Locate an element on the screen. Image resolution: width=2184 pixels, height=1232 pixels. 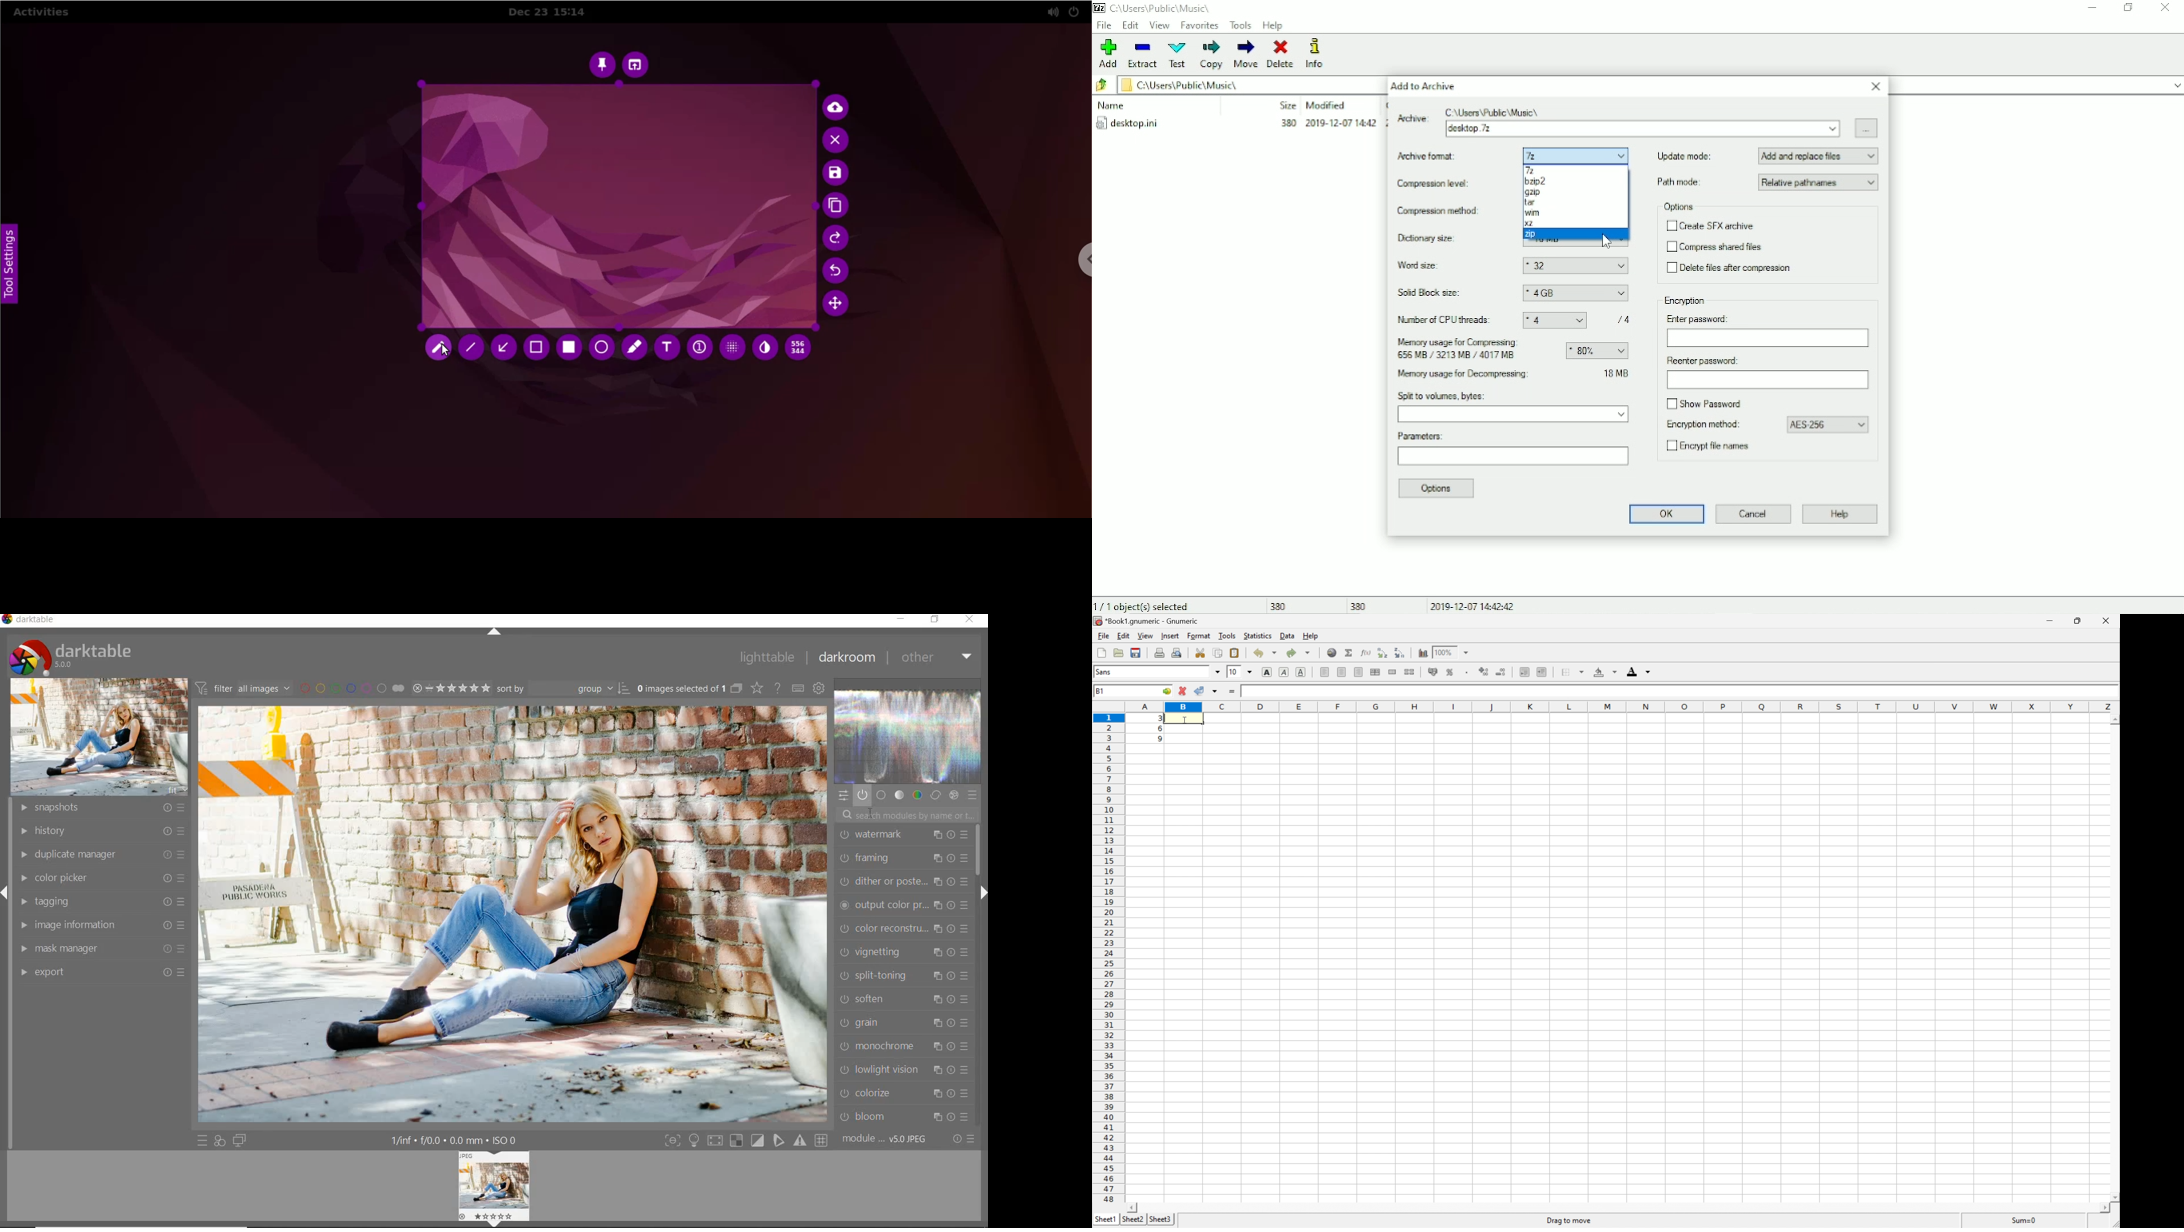
history is located at coordinates (101, 832).